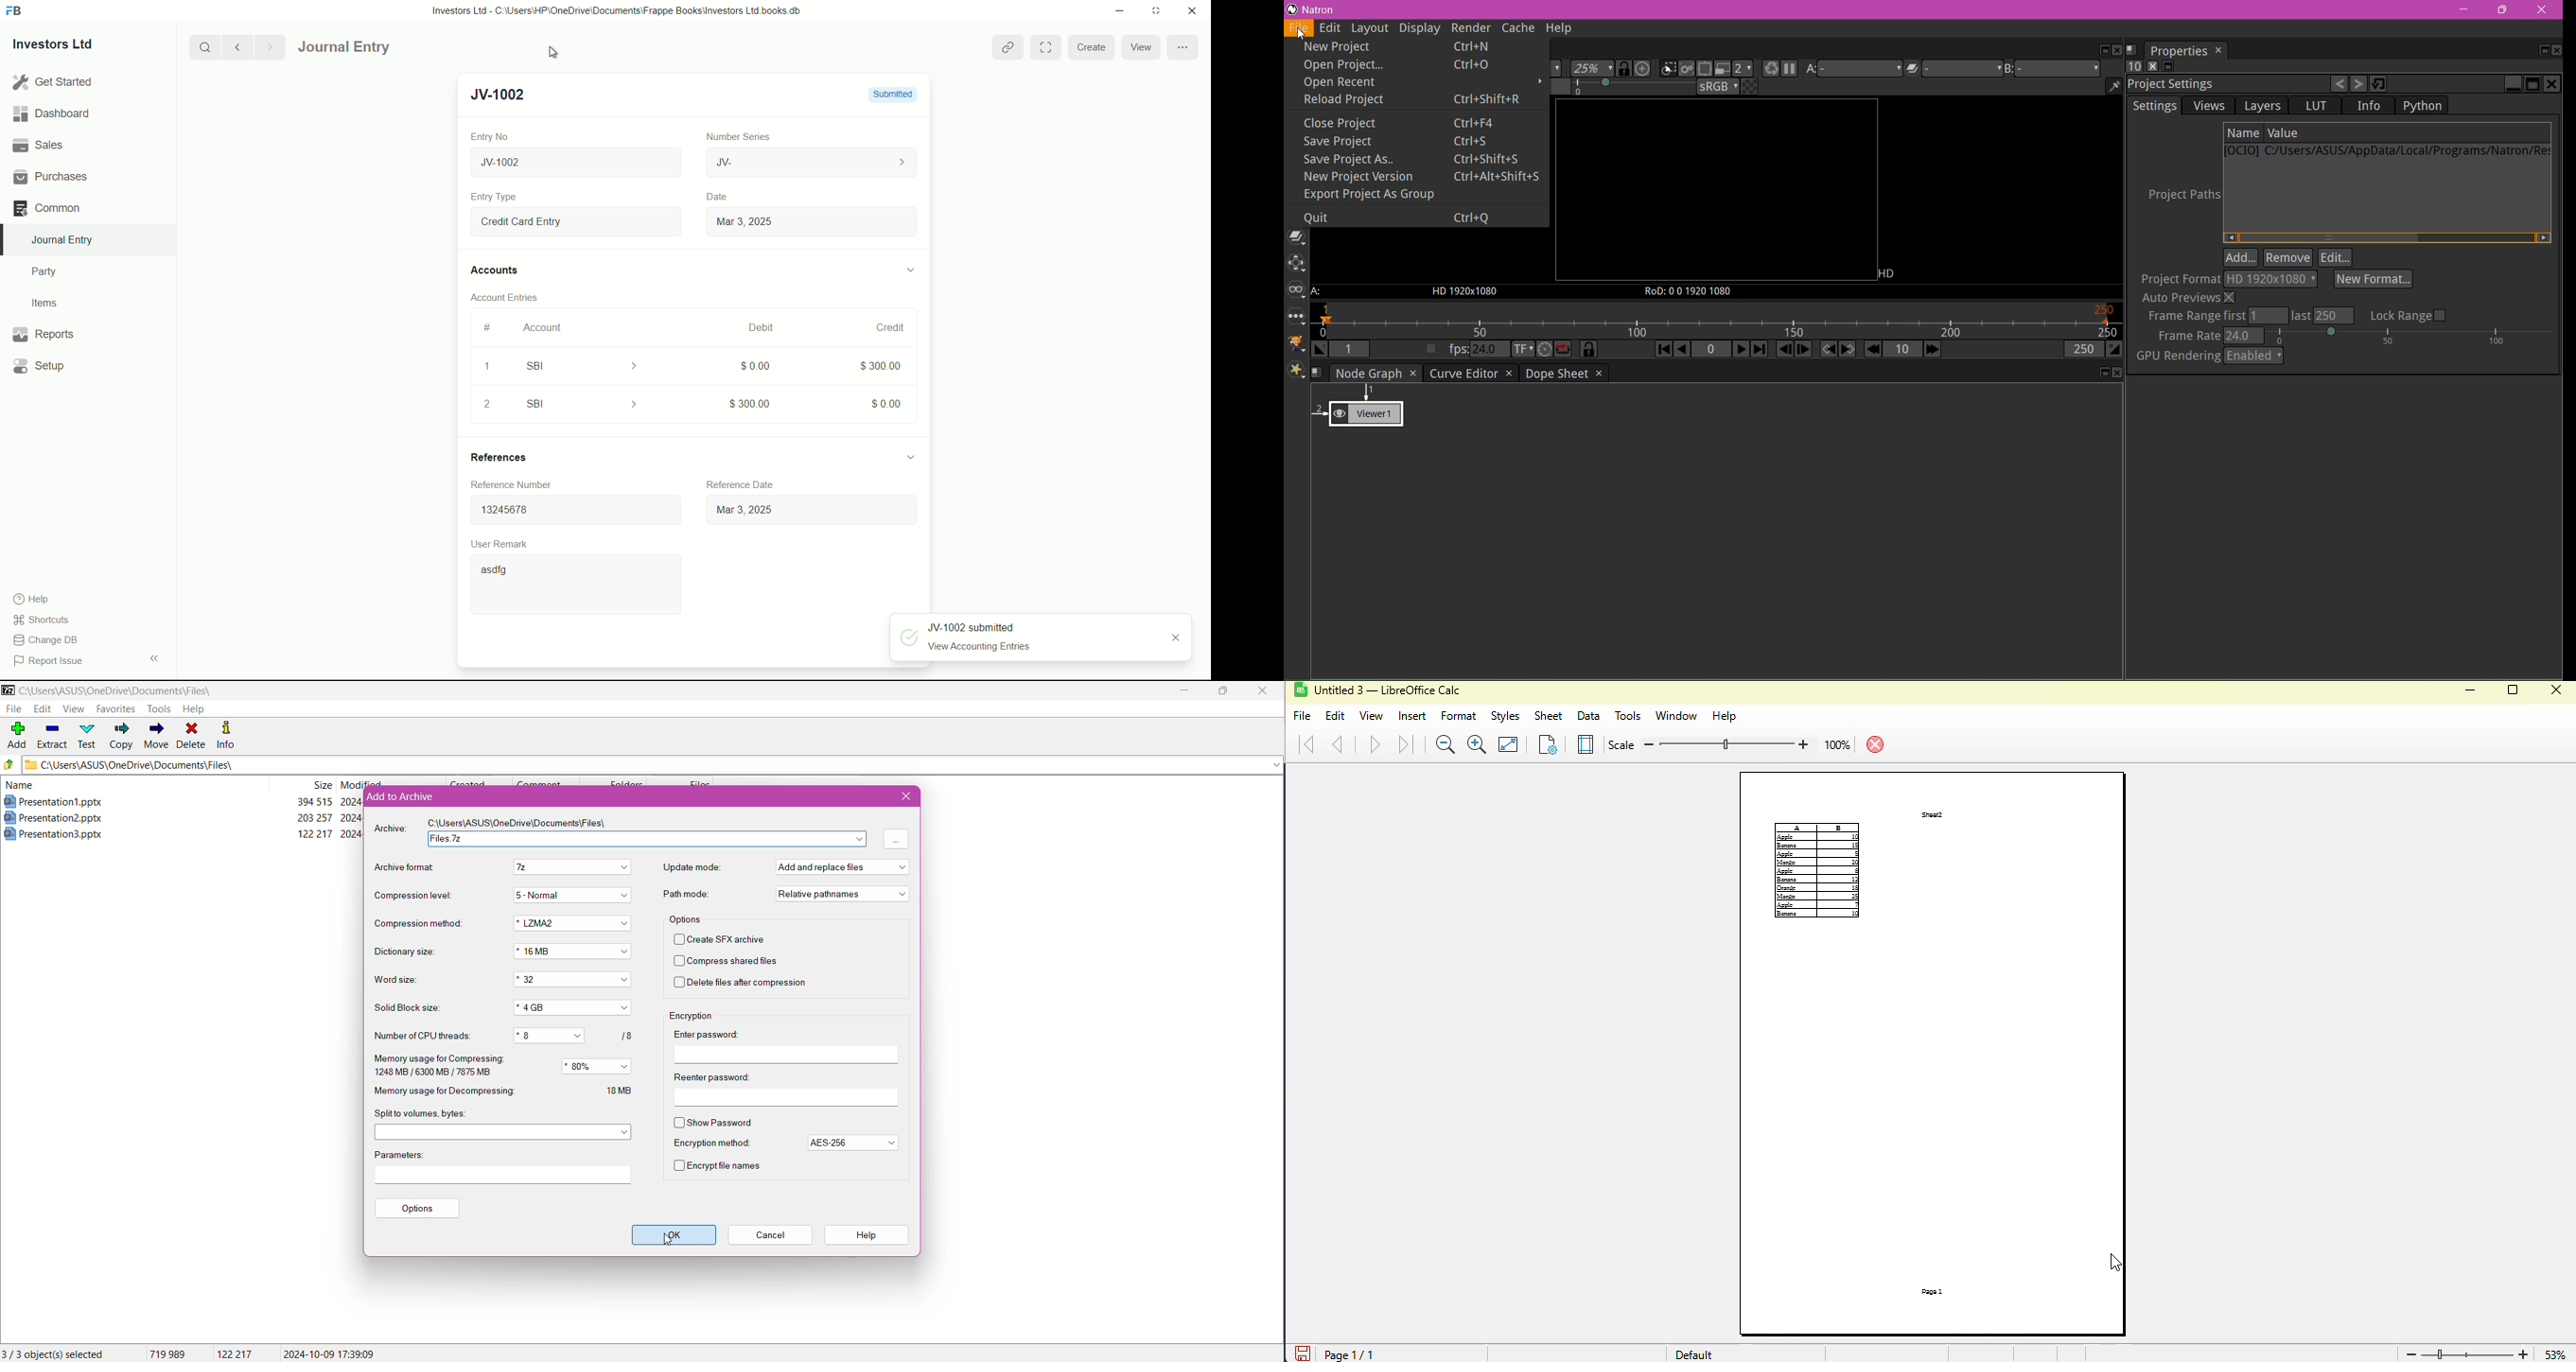  Describe the element at coordinates (1592, 69) in the screenshot. I see `The zoom applied to the image on the viewer` at that location.